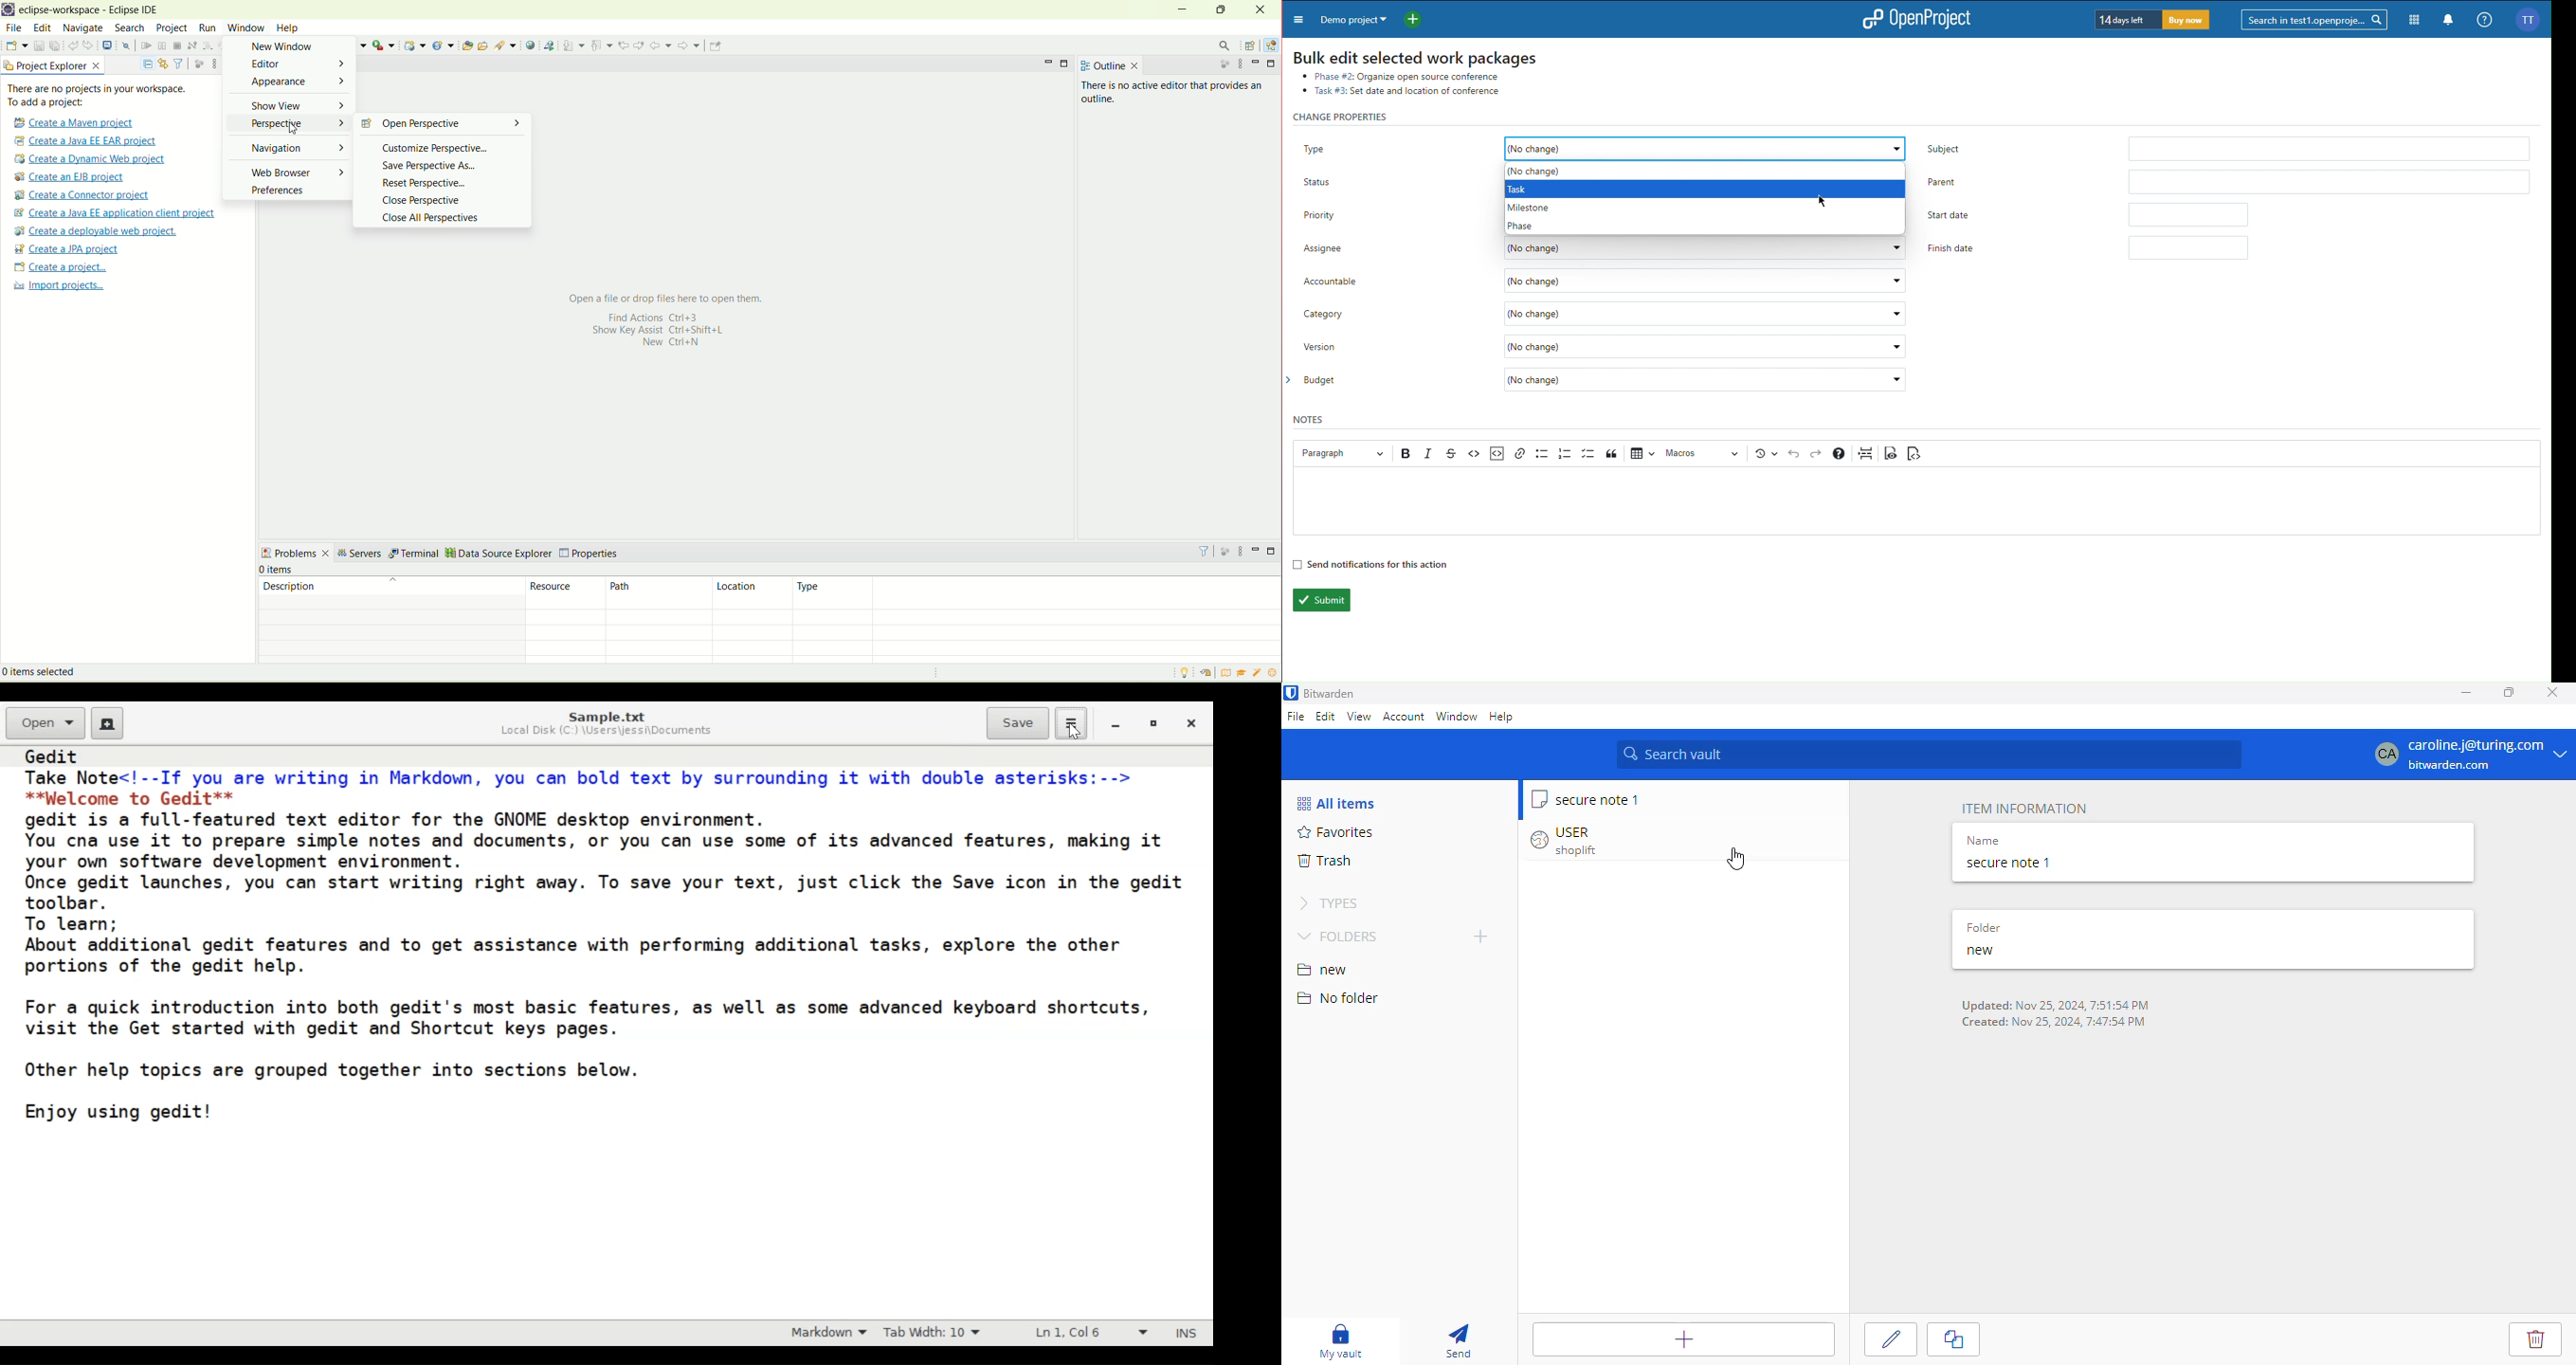  What do you see at coordinates (1370, 564) in the screenshot?
I see `Send notifications for this action` at bounding box center [1370, 564].